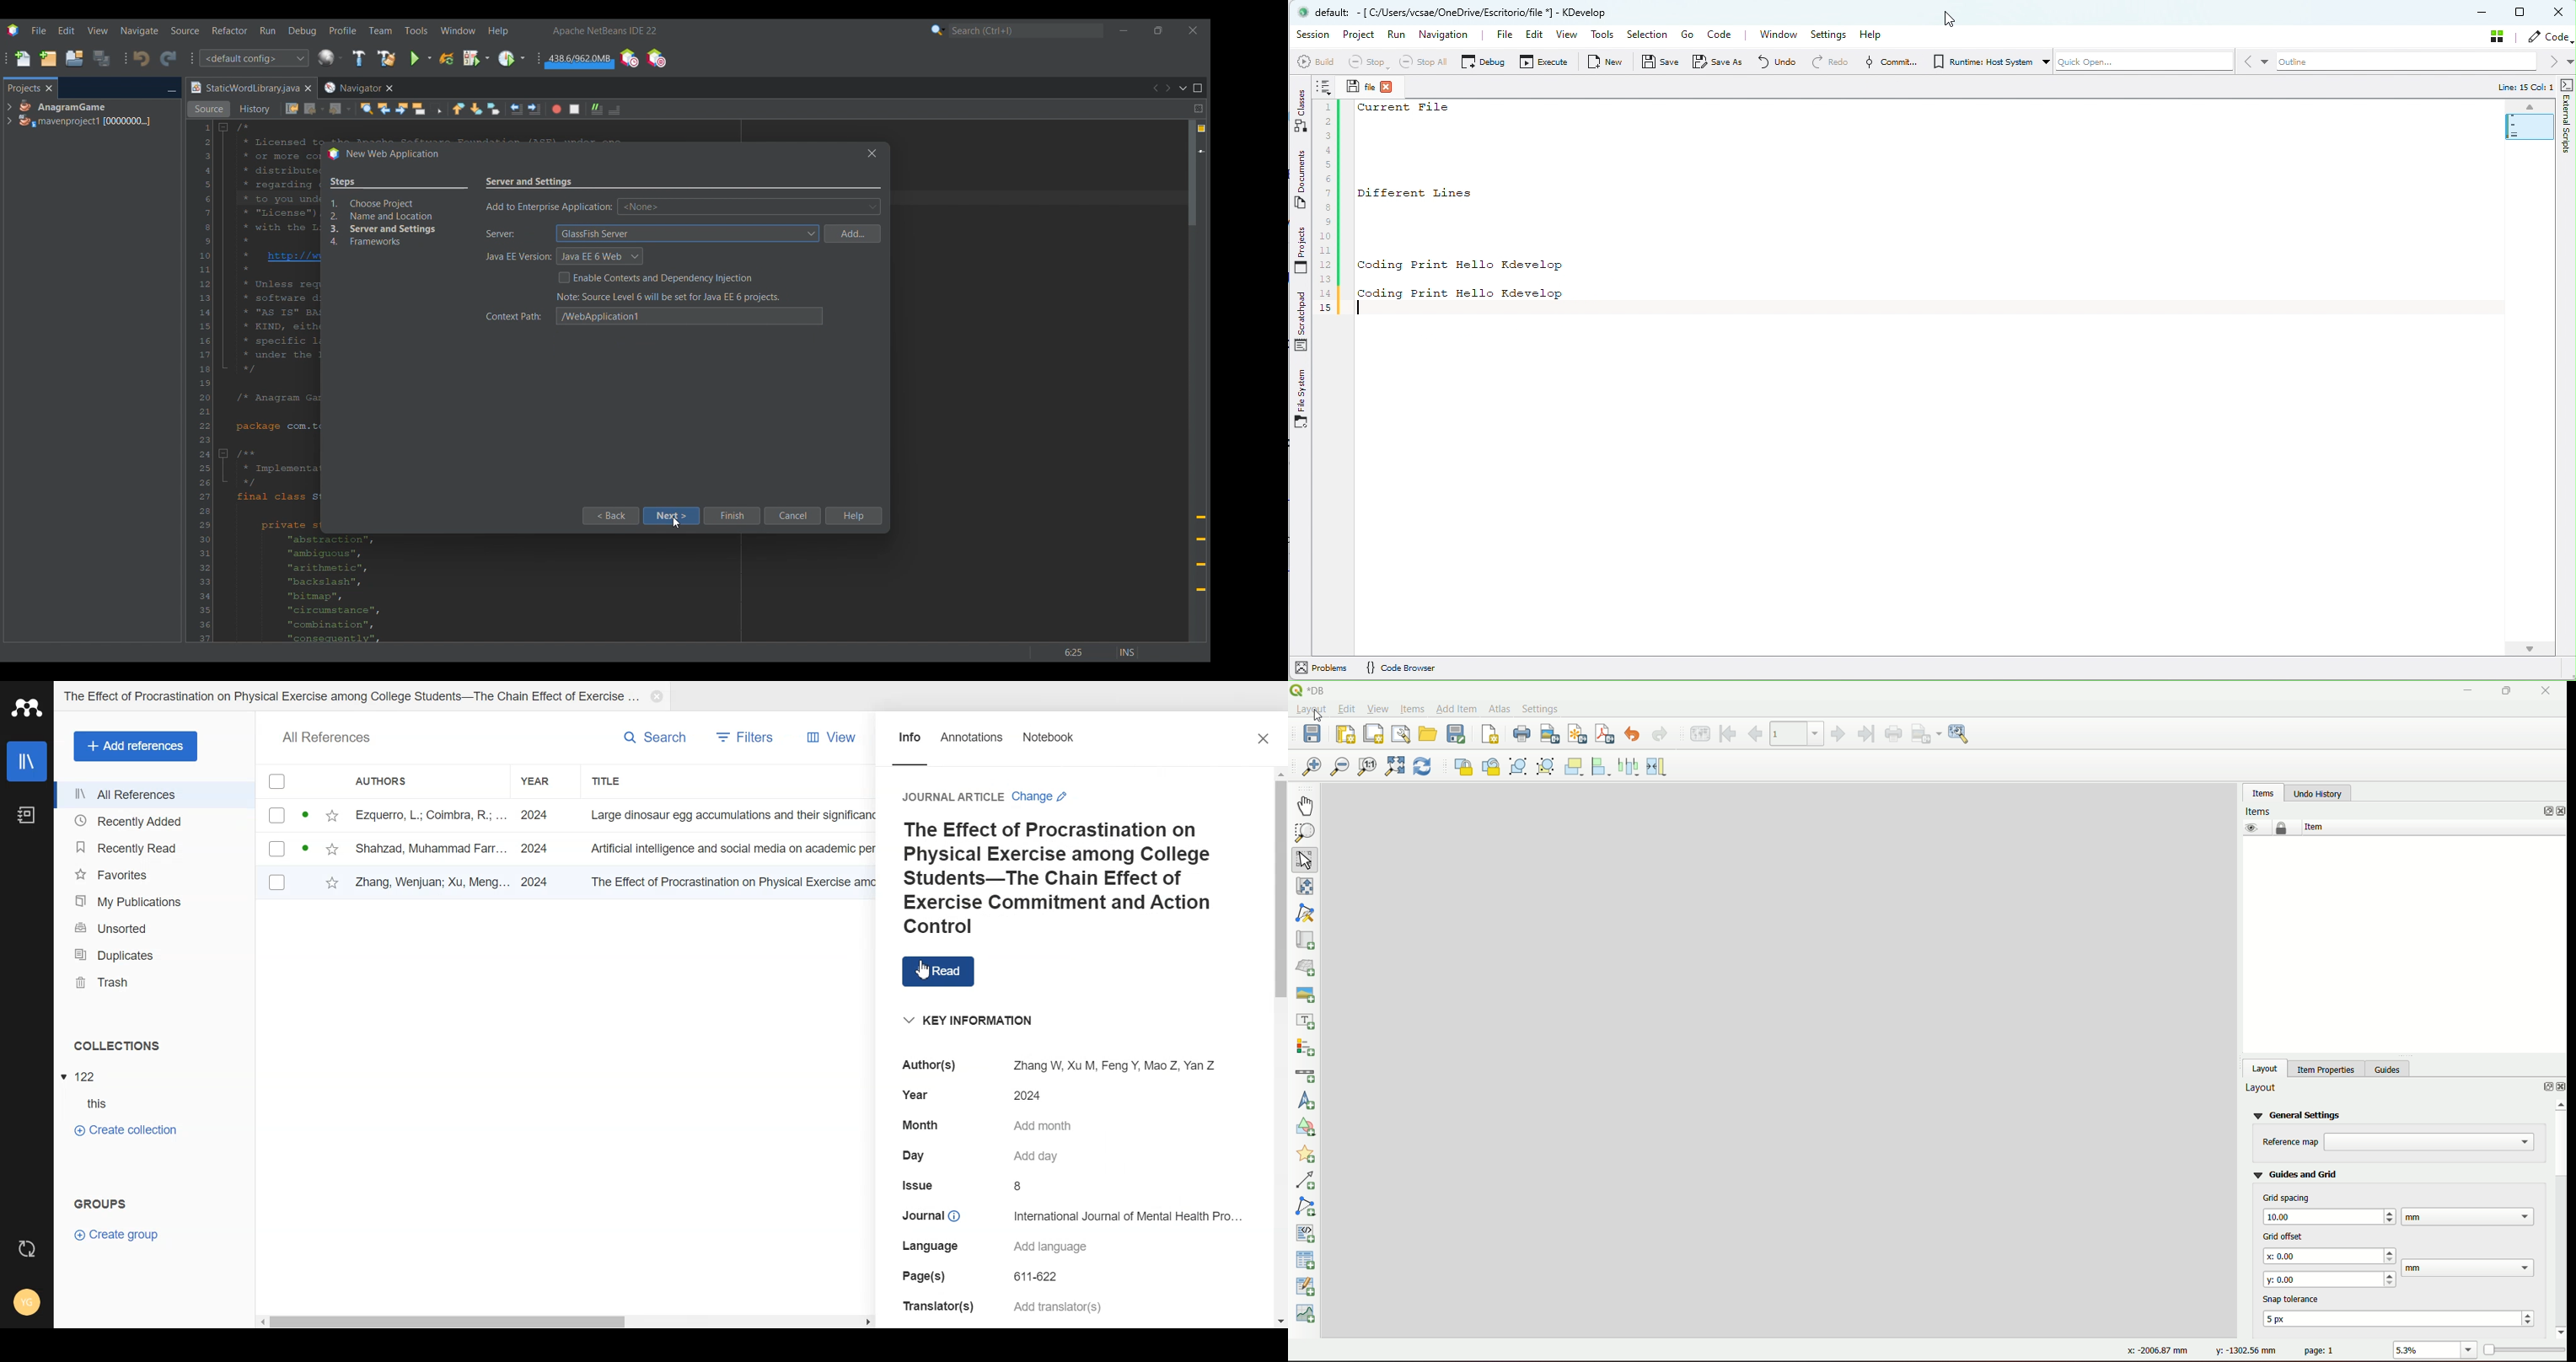 The width and height of the screenshot is (2576, 1372). Describe the element at coordinates (1193, 381) in the screenshot. I see `Vertical slide bar` at that location.